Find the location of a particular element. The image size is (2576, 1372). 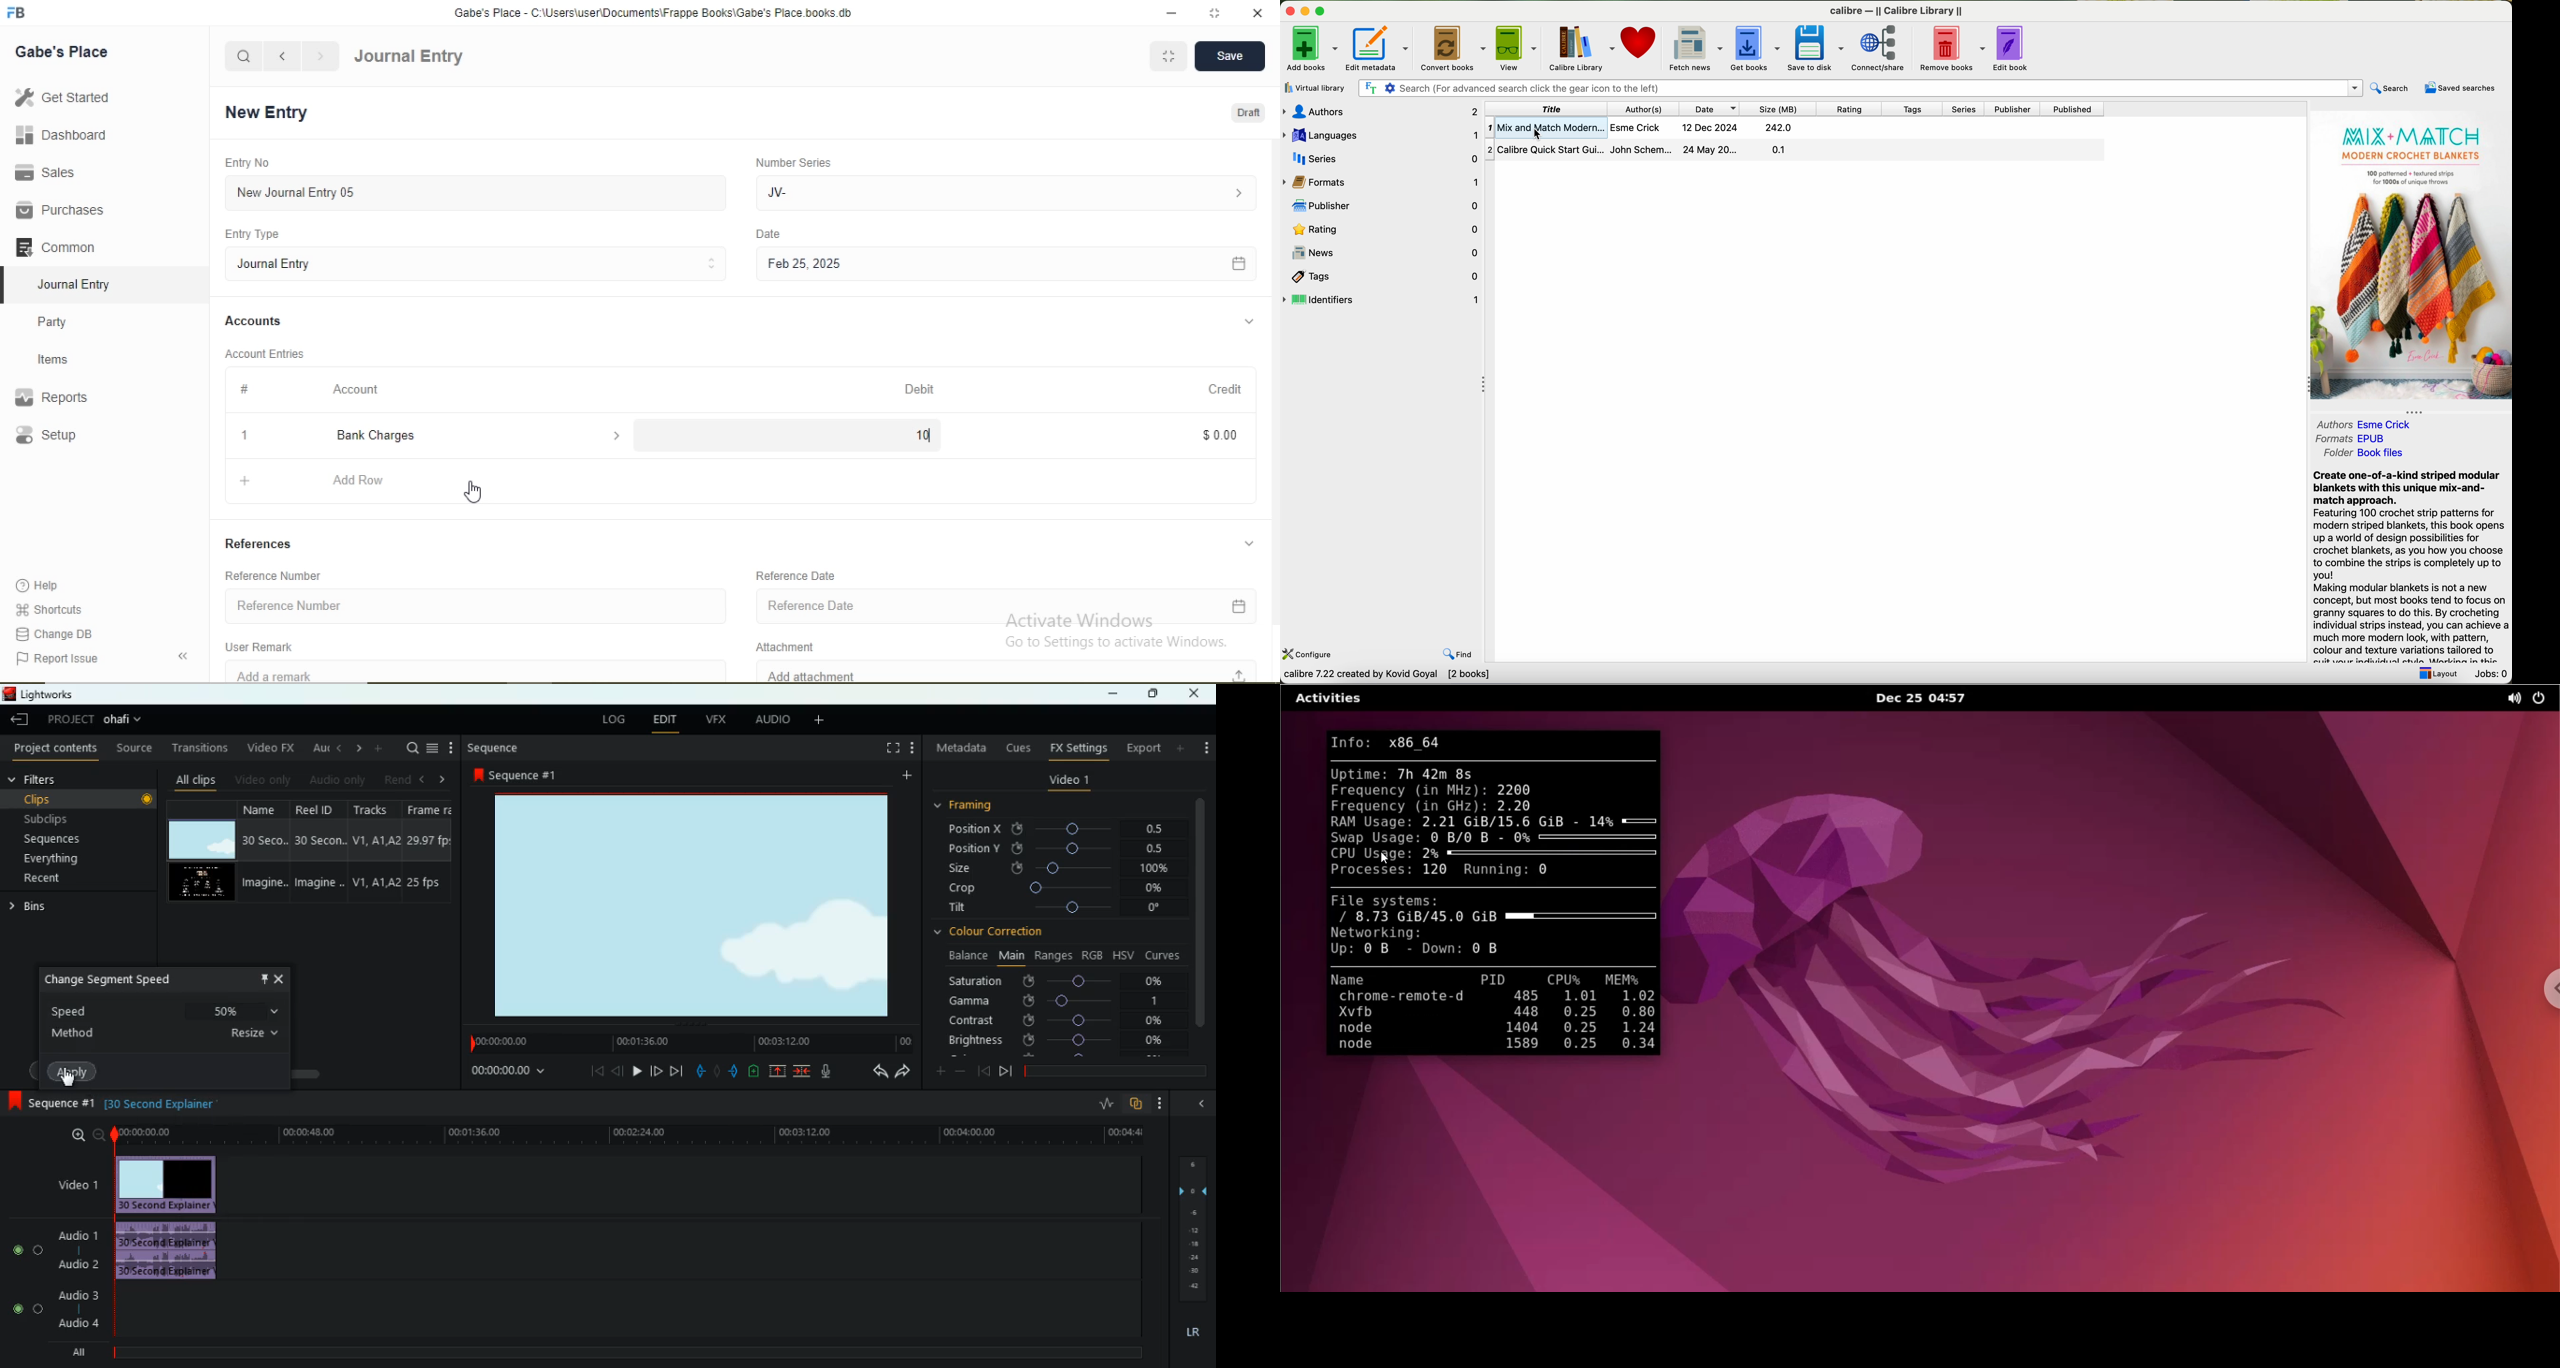

Journal Entry is located at coordinates (80, 282).